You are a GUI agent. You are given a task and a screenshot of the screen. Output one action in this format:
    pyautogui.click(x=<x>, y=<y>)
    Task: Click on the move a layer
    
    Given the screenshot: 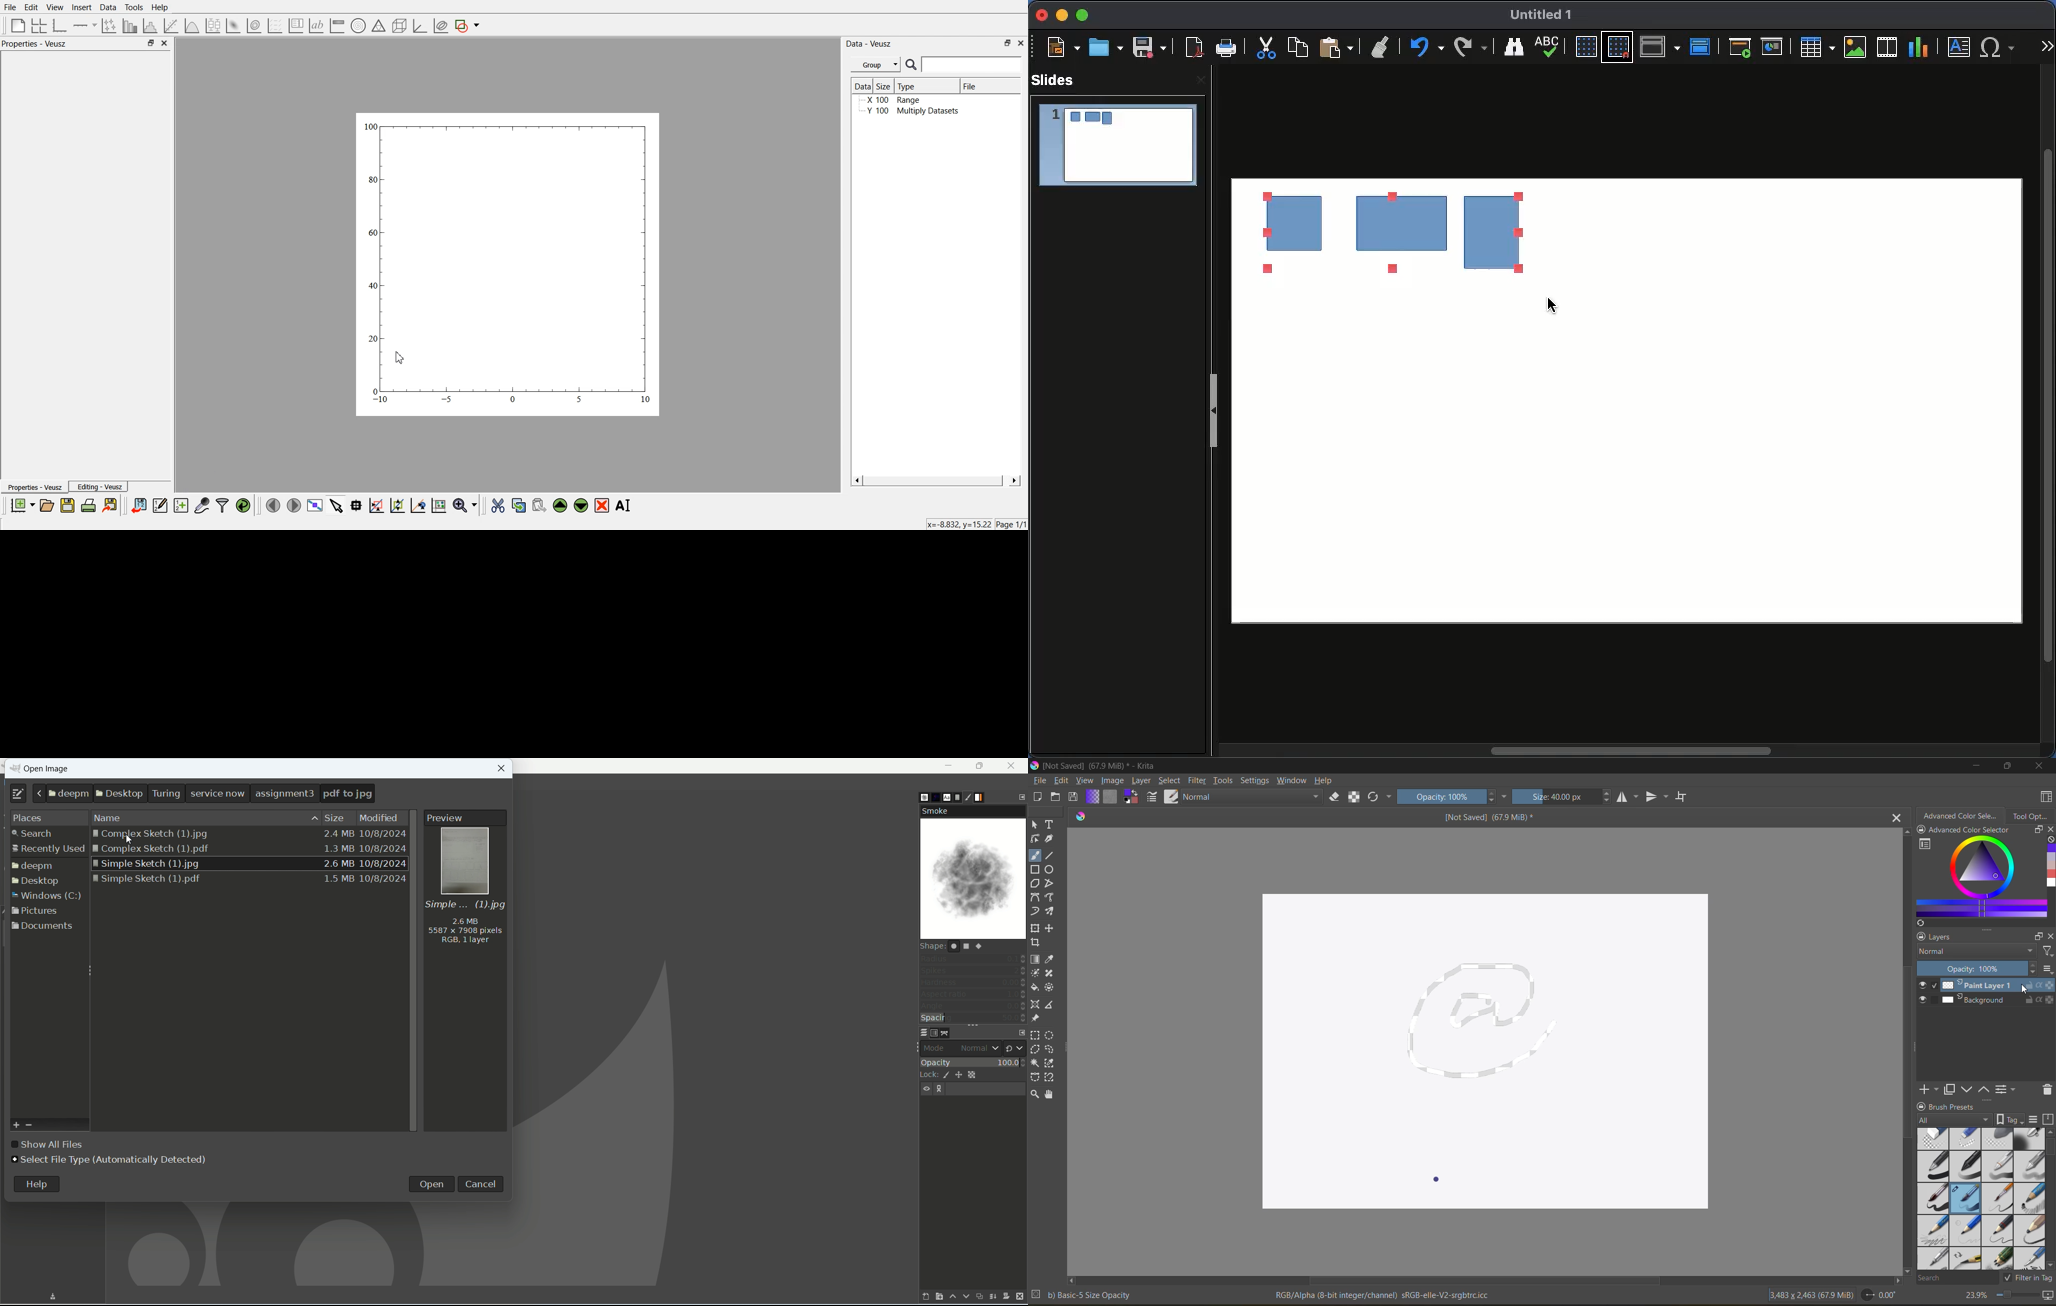 What is the action you would take?
    pyautogui.click(x=1049, y=928)
    